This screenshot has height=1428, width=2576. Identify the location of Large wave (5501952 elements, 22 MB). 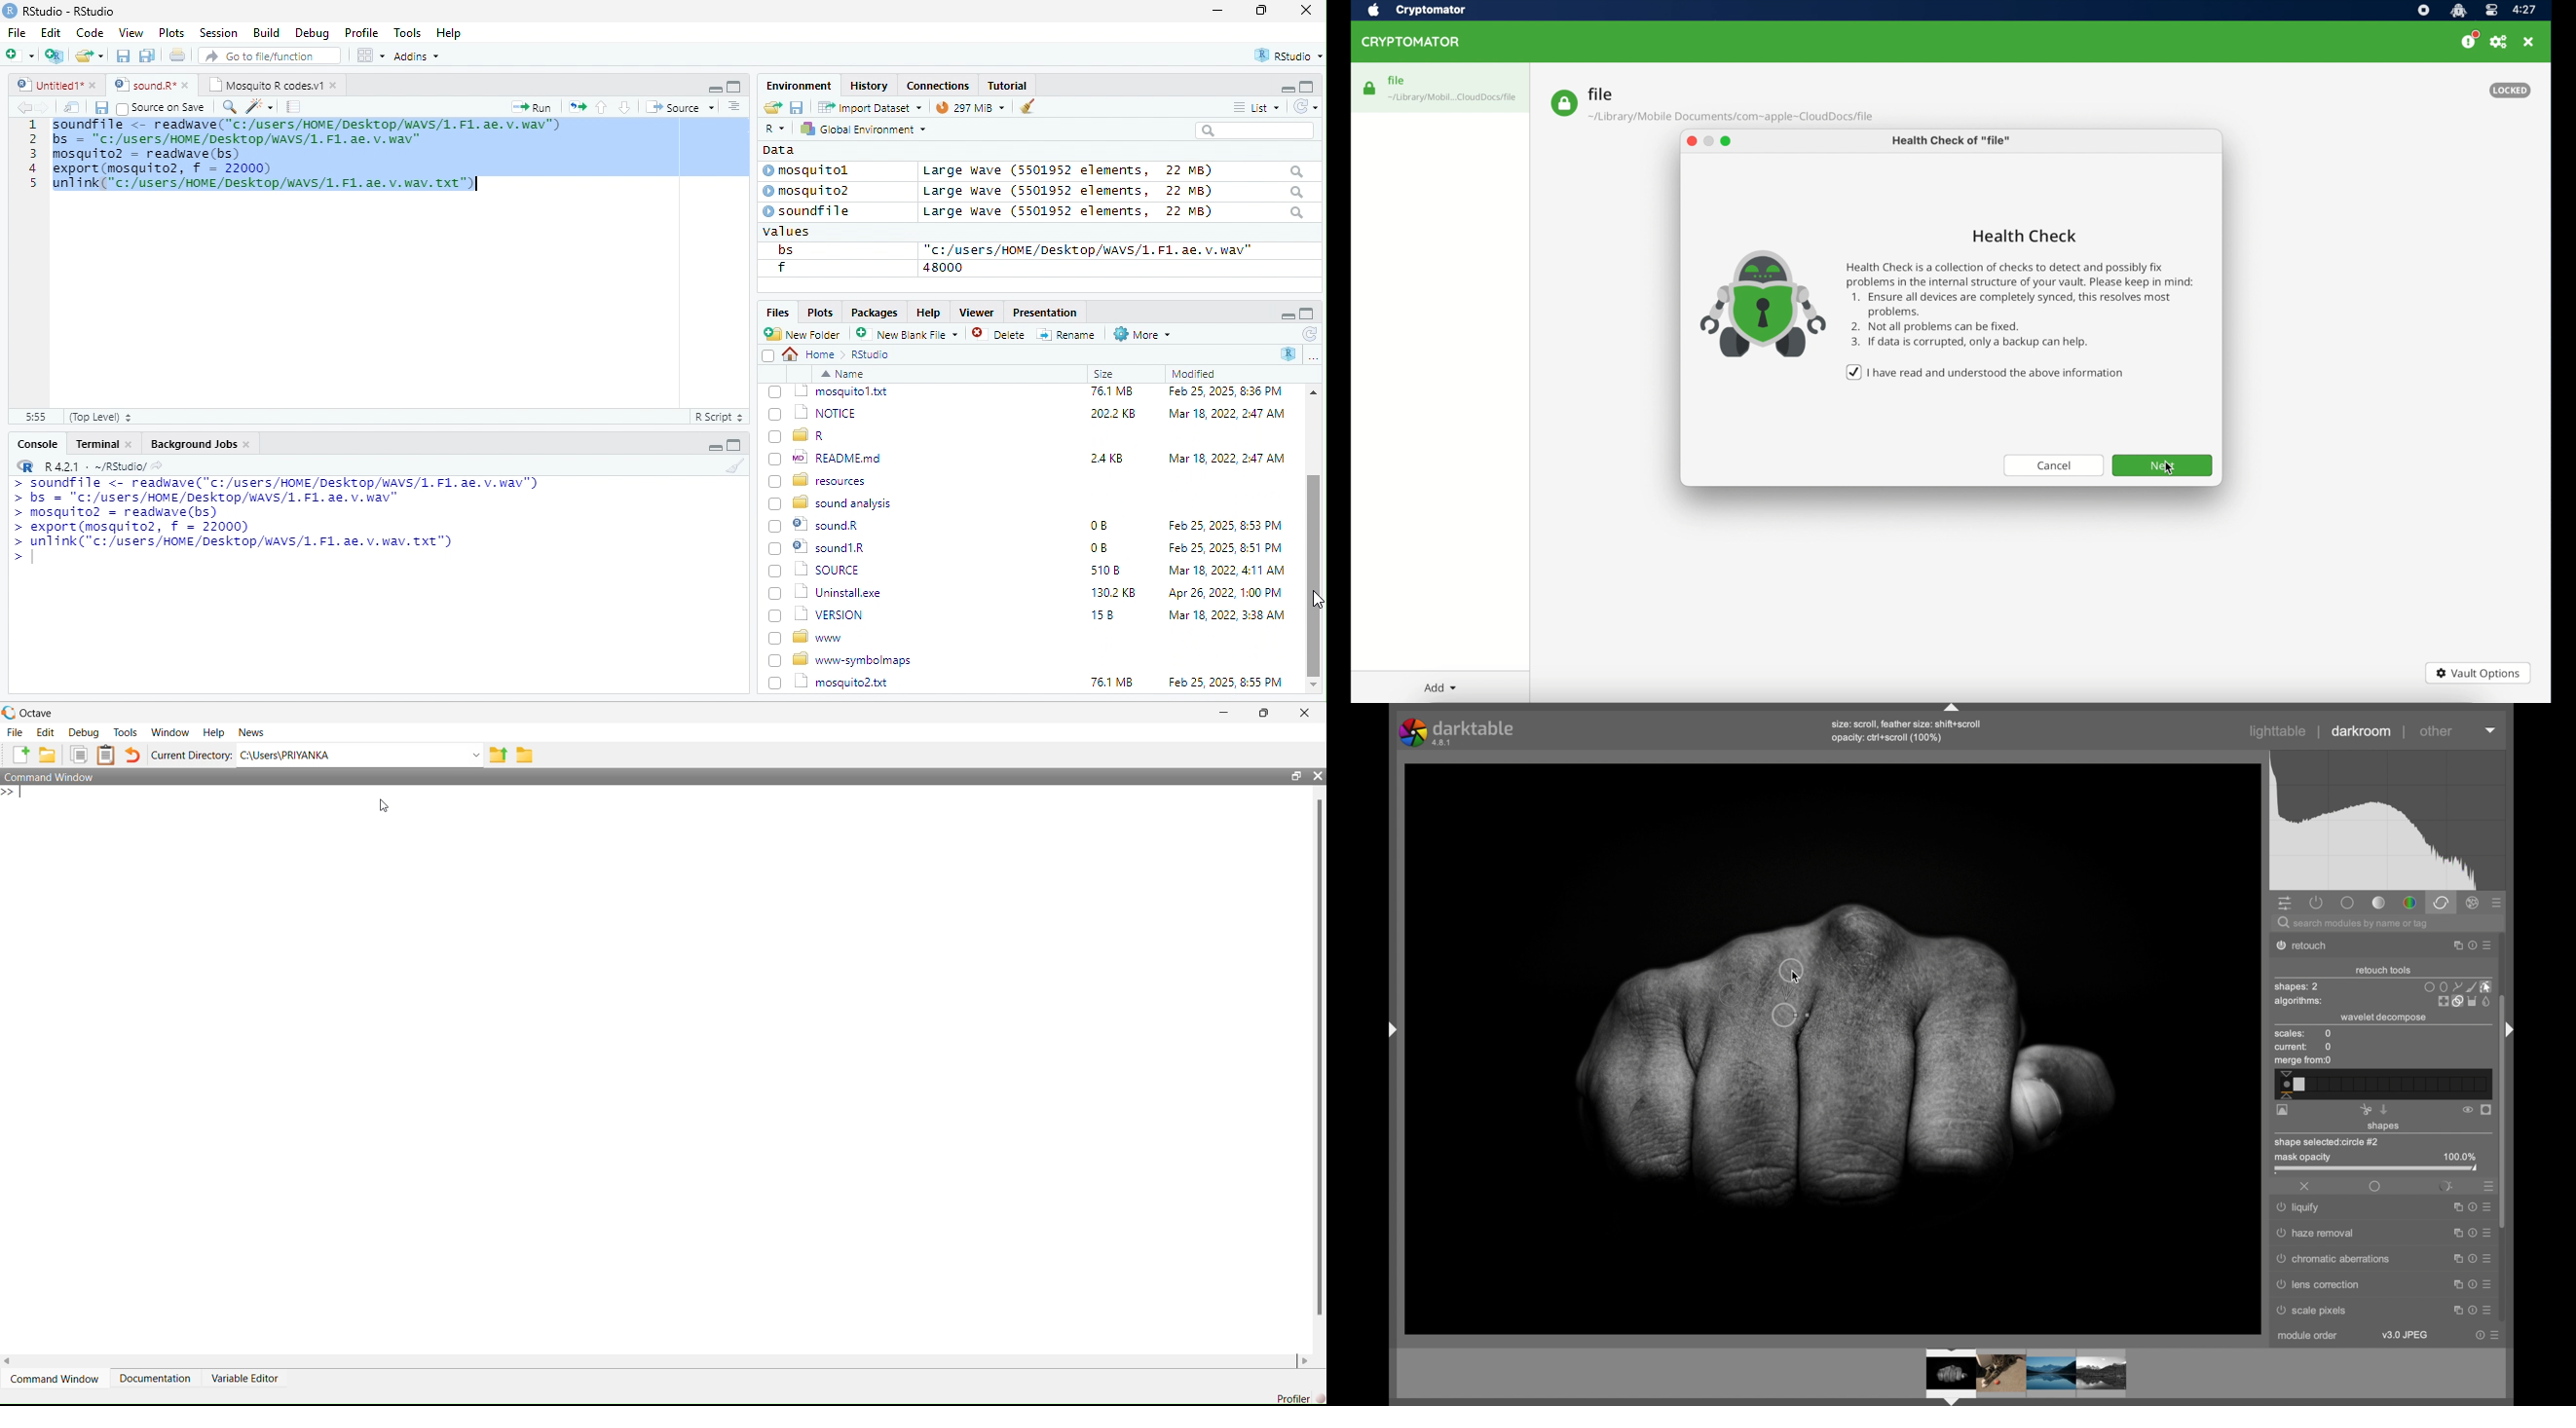
(1114, 213).